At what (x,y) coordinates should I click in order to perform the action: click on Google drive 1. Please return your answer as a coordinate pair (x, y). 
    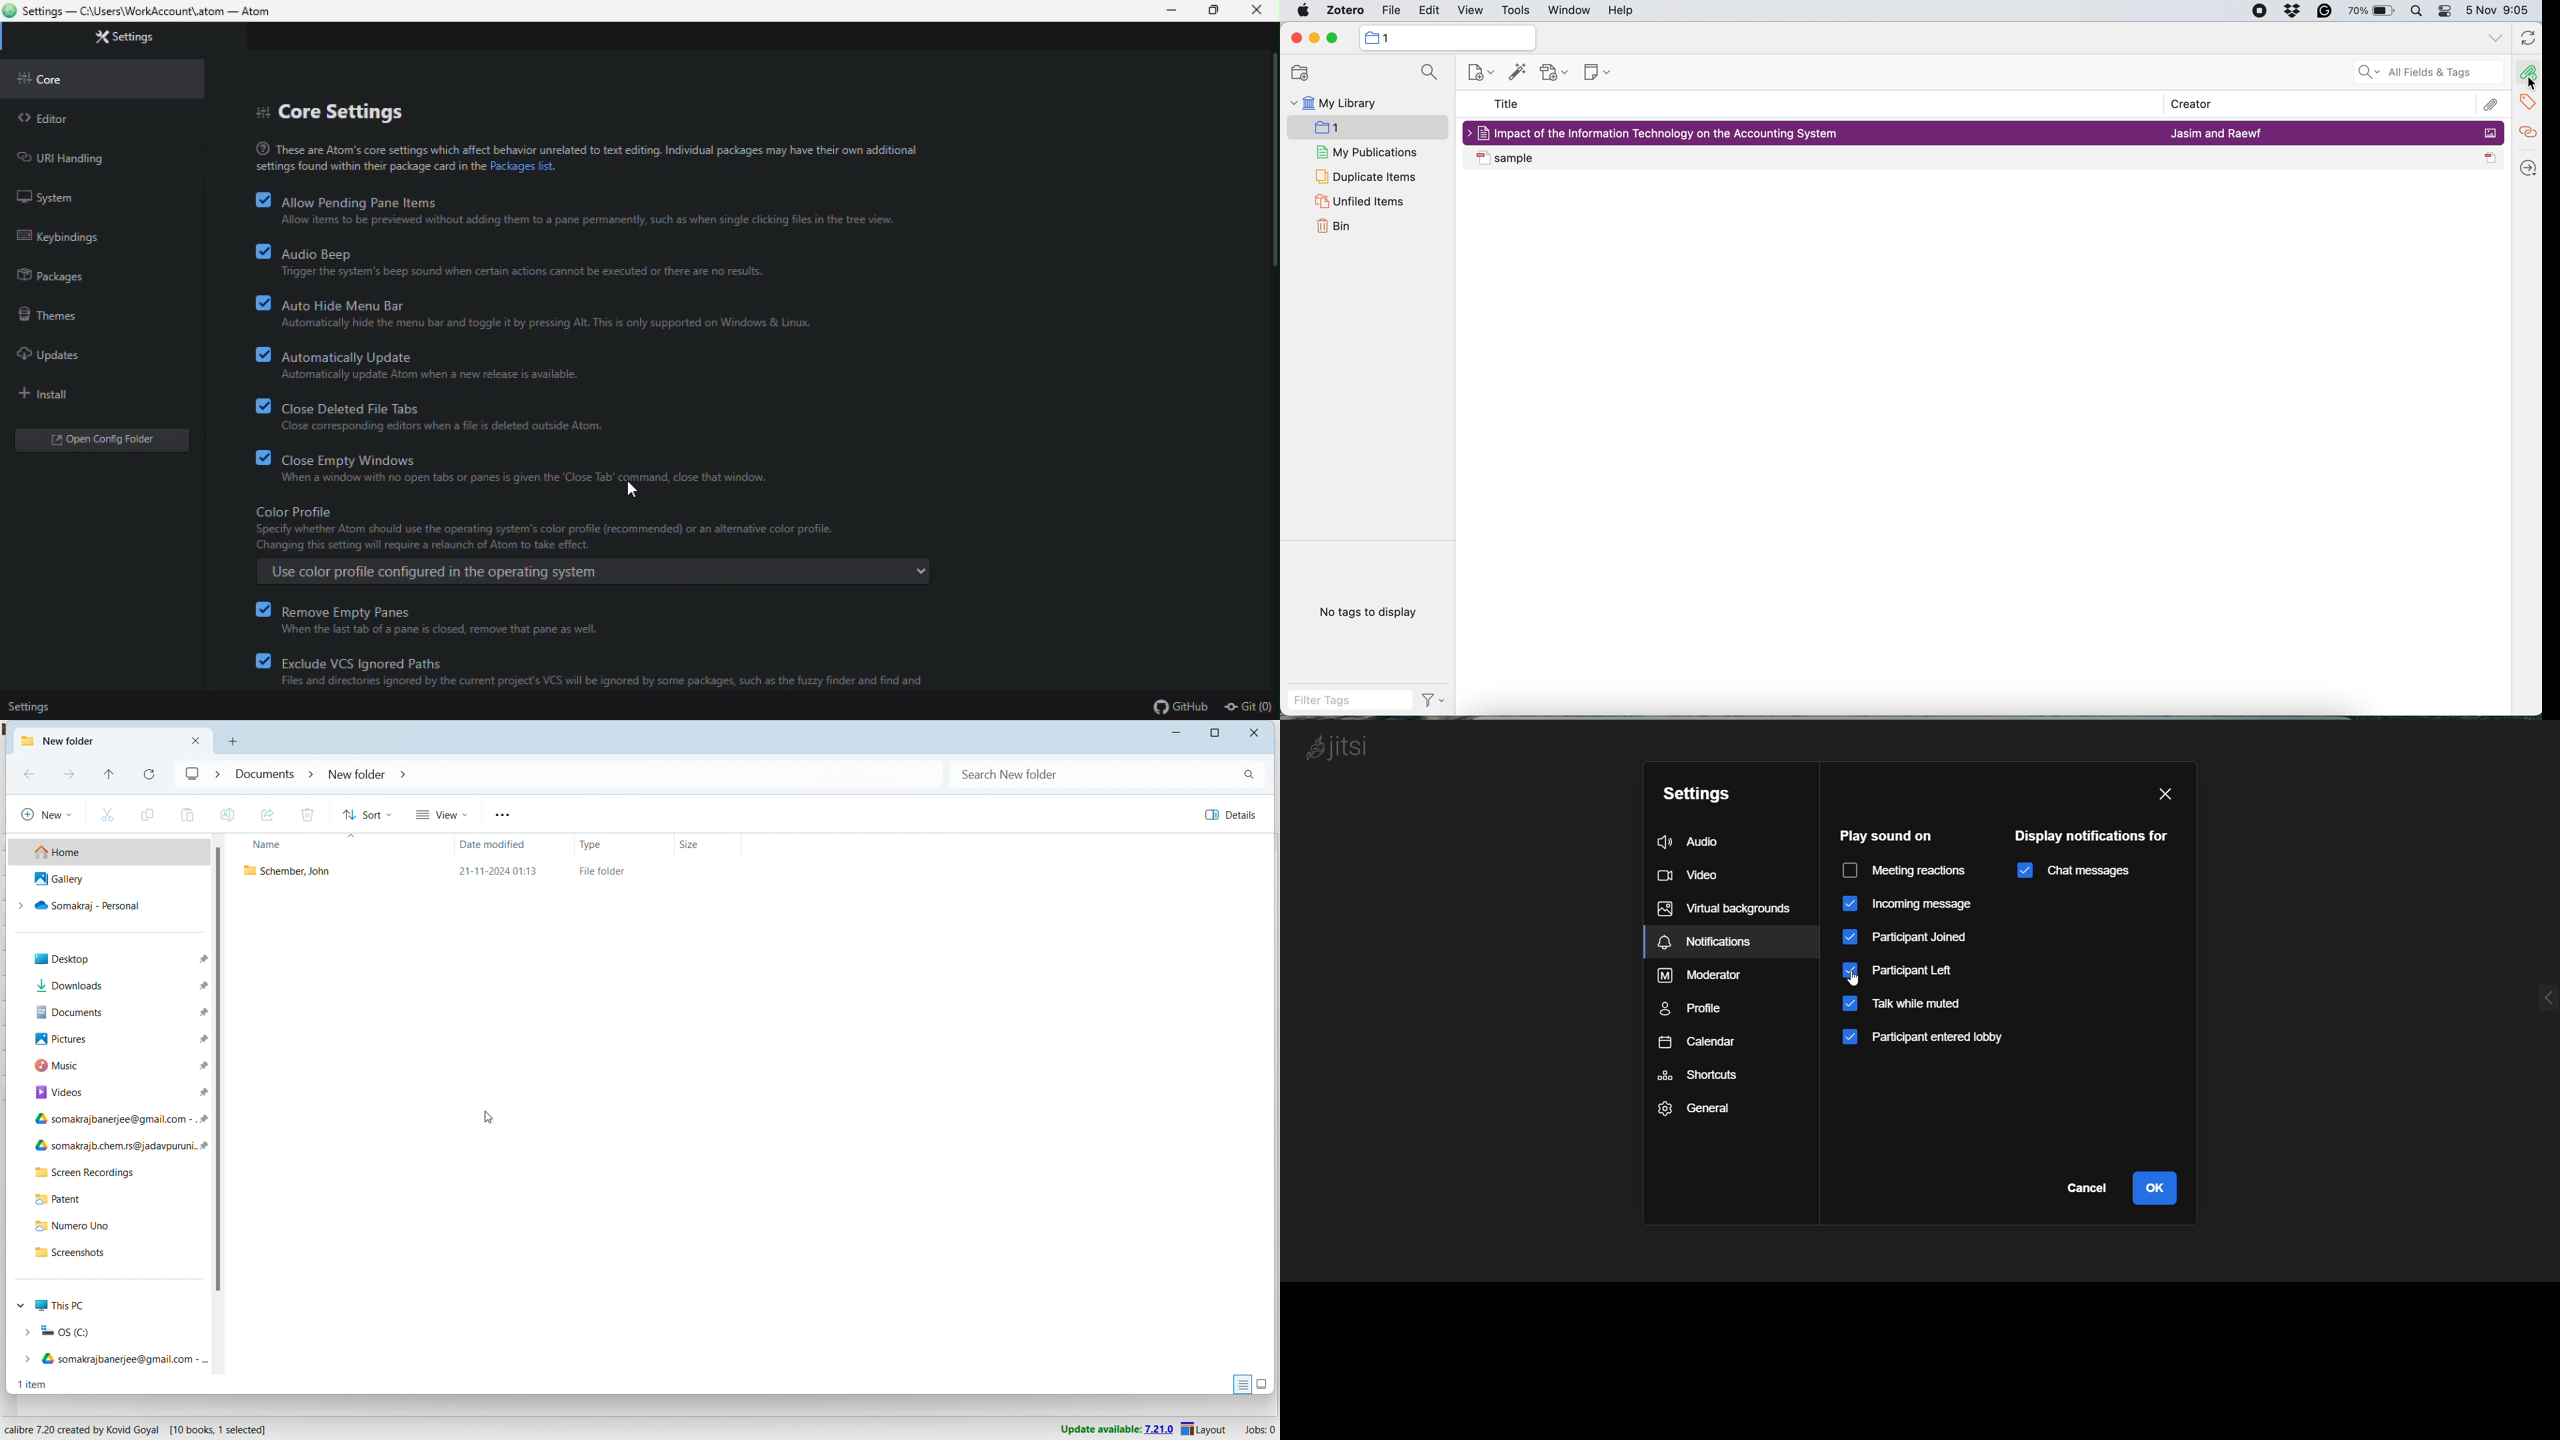
    Looking at the image, I should click on (117, 1358).